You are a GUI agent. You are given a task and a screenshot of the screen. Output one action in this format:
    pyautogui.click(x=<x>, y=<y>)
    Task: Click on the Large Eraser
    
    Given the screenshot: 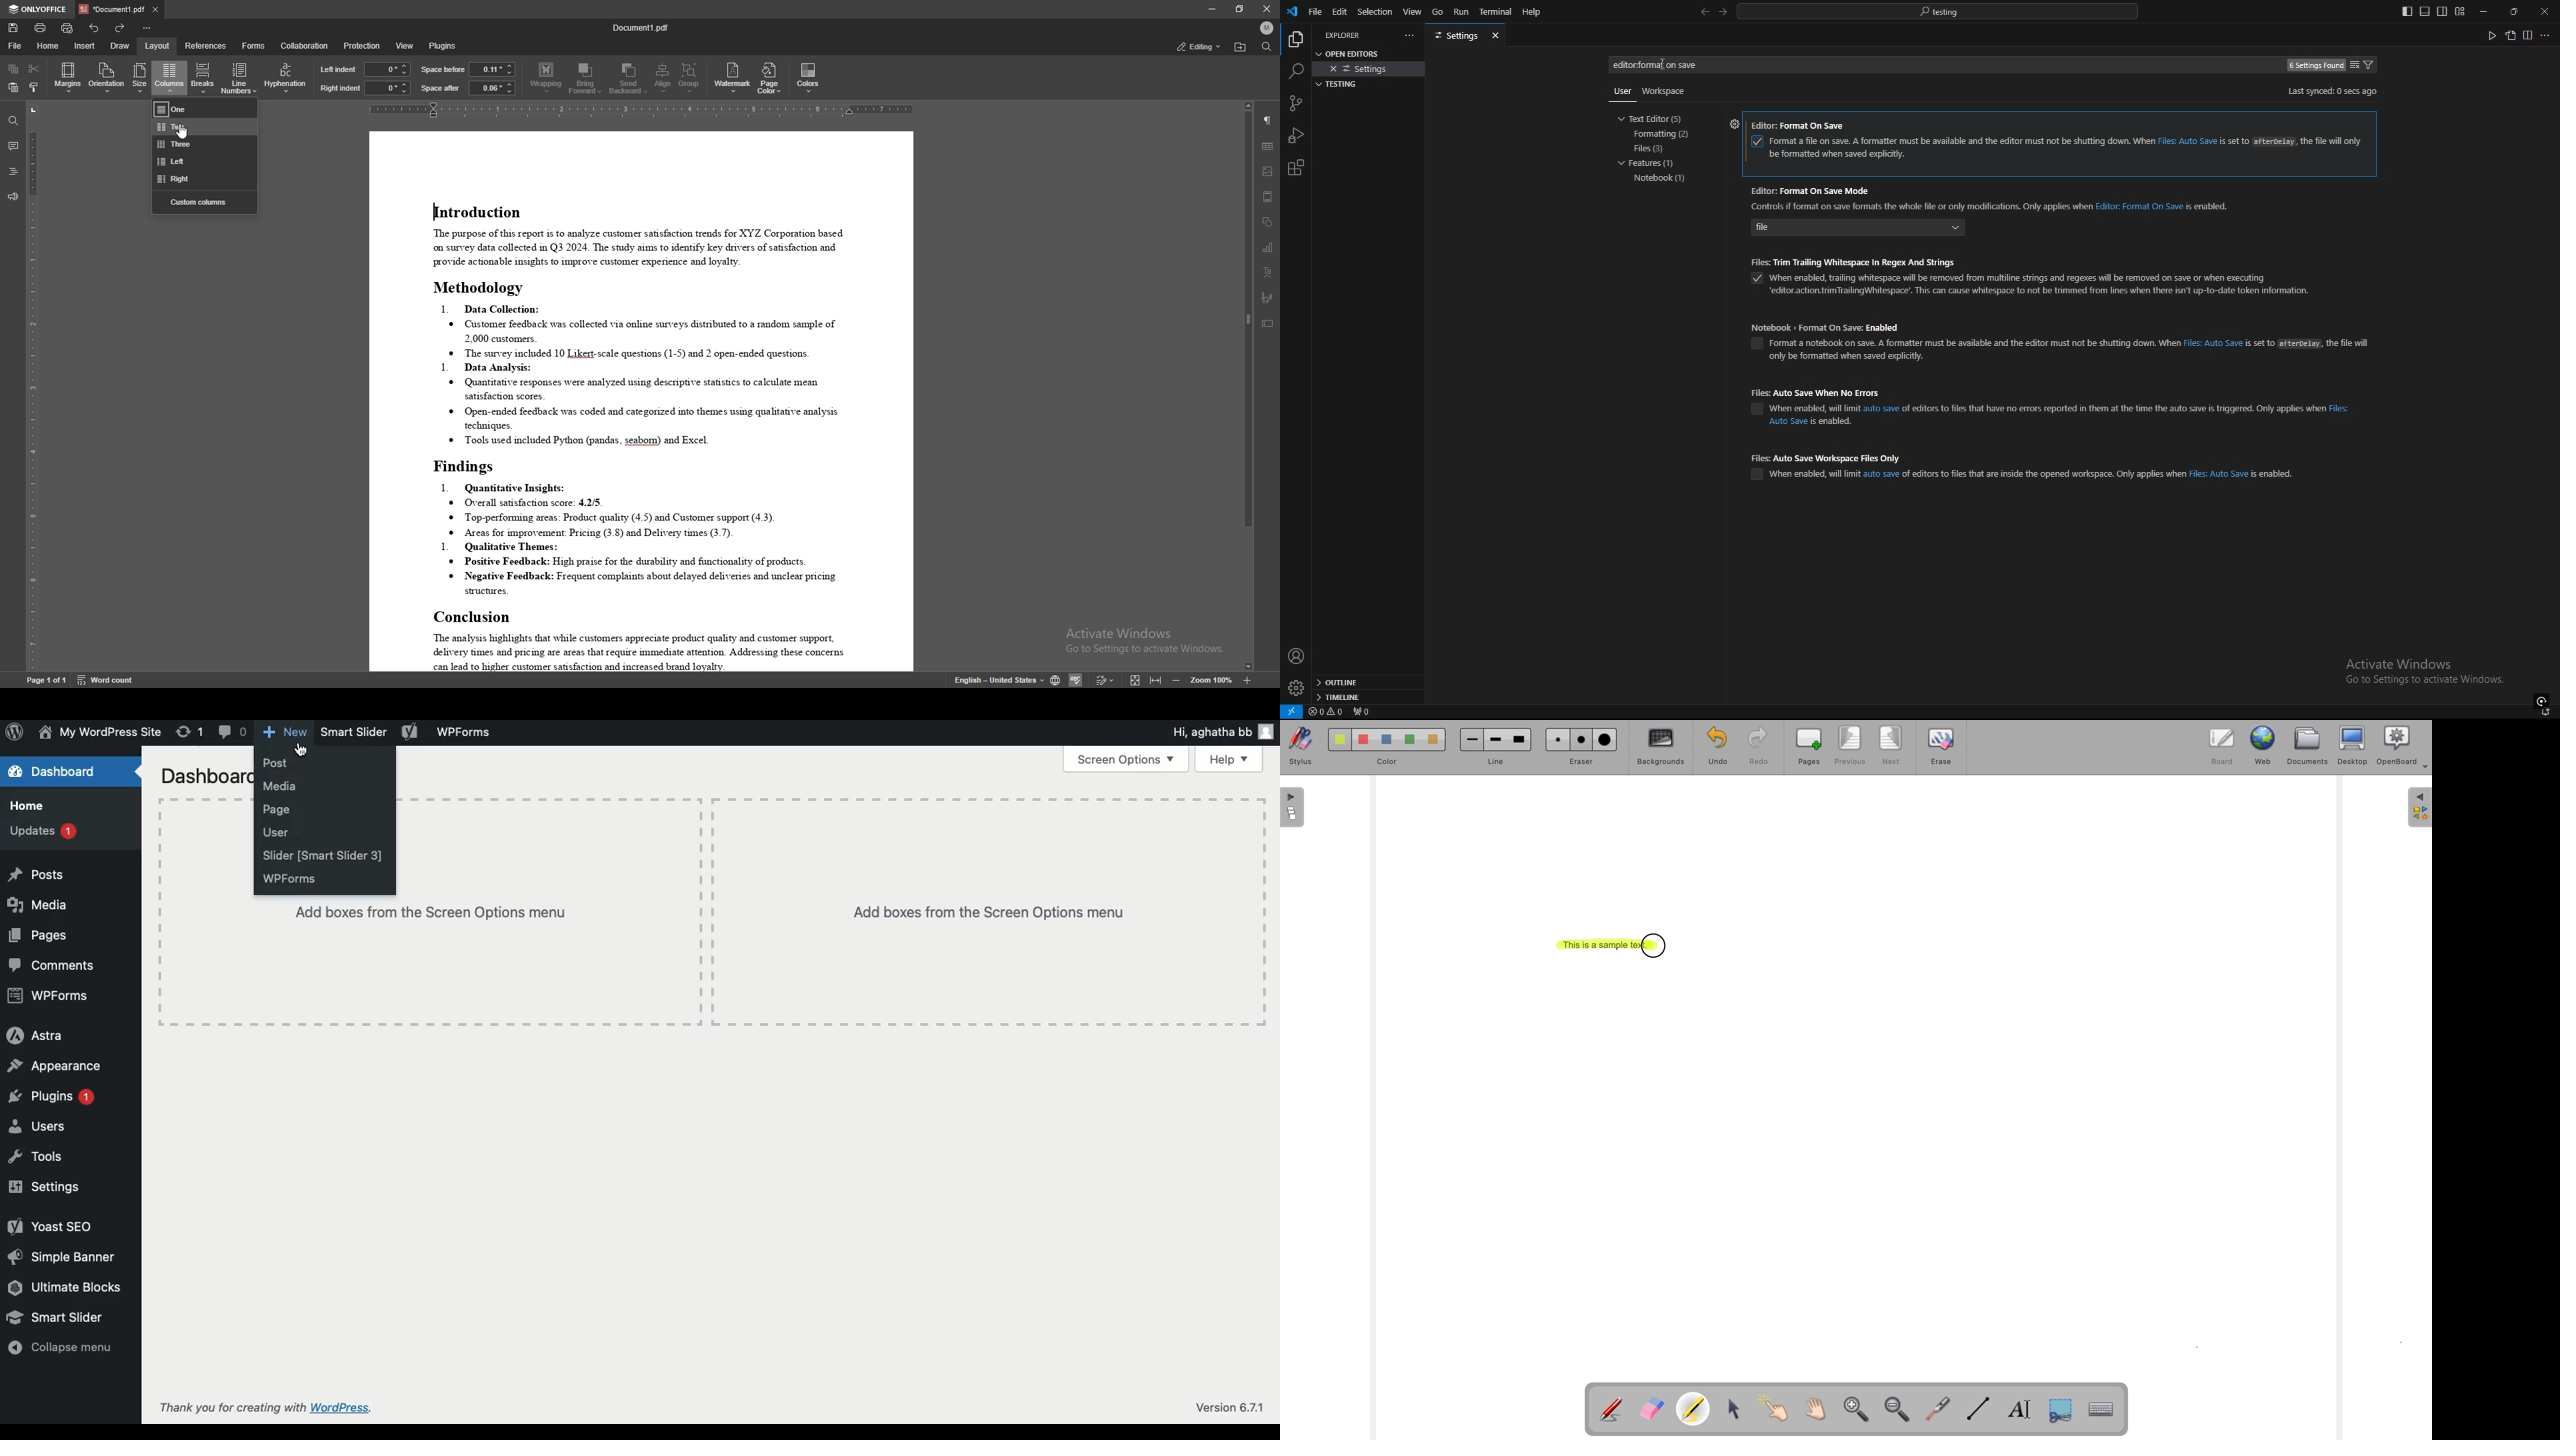 What is the action you would take?
    pyautogui.click(x=1604, y=740)
    